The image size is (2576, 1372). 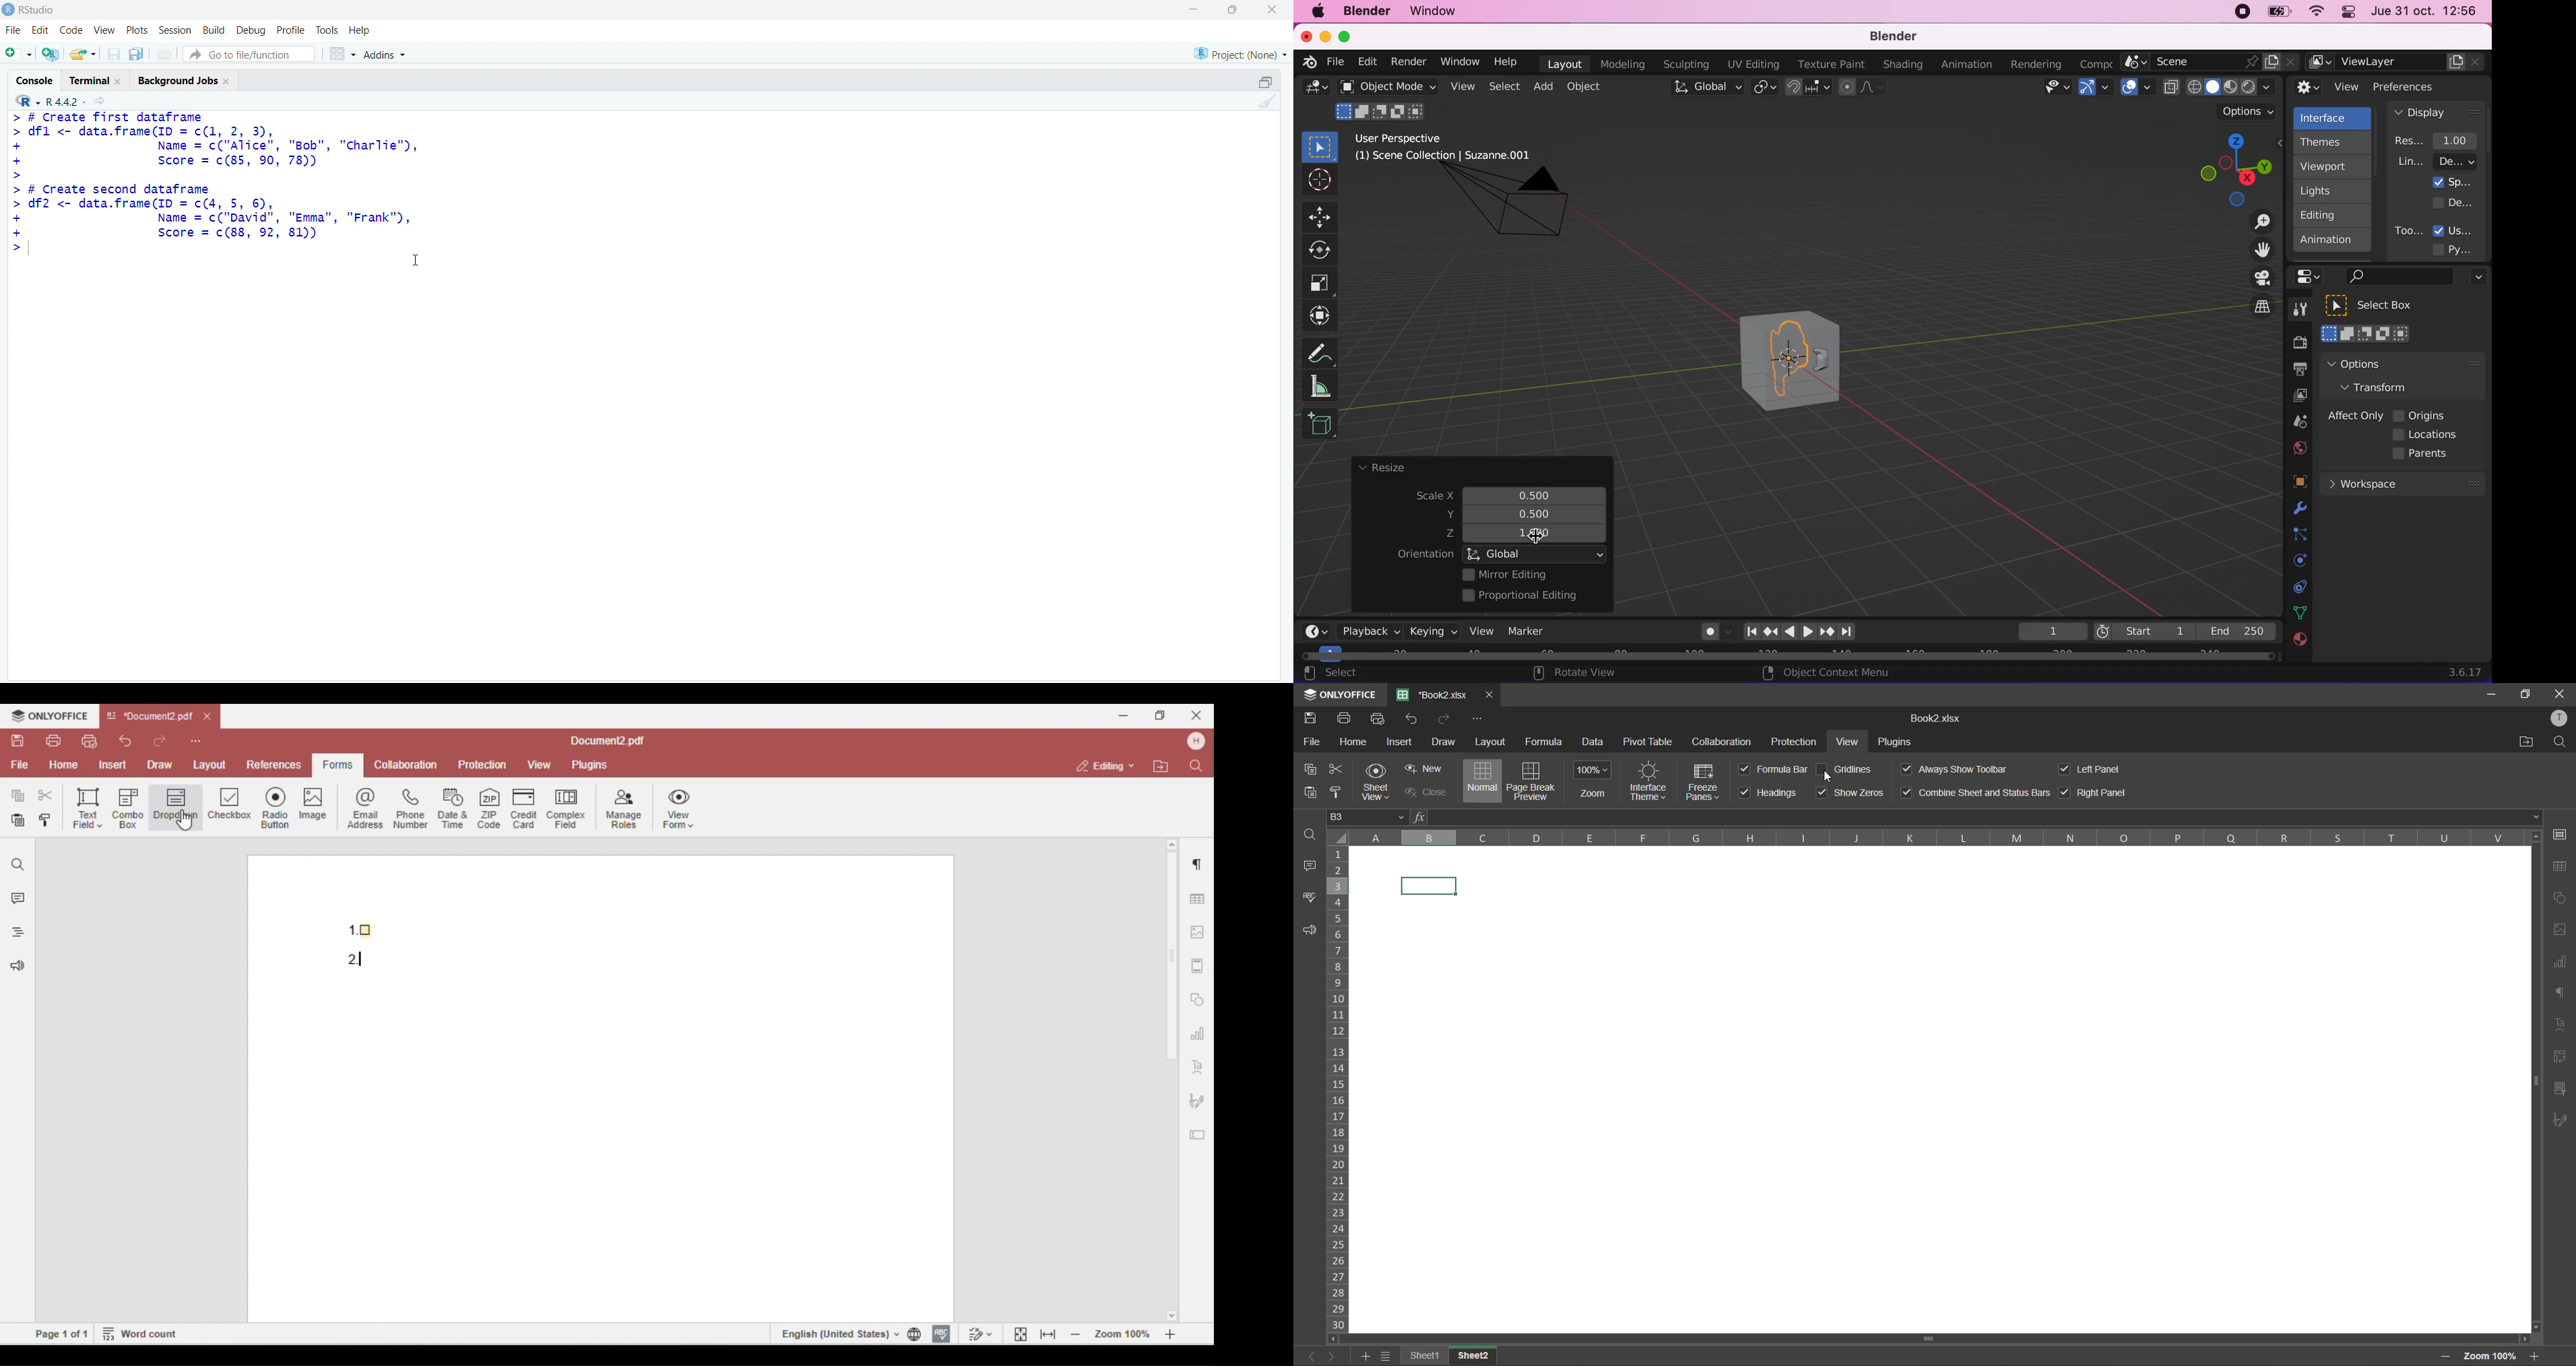 I want to click on File, so click(x=14, y=30).